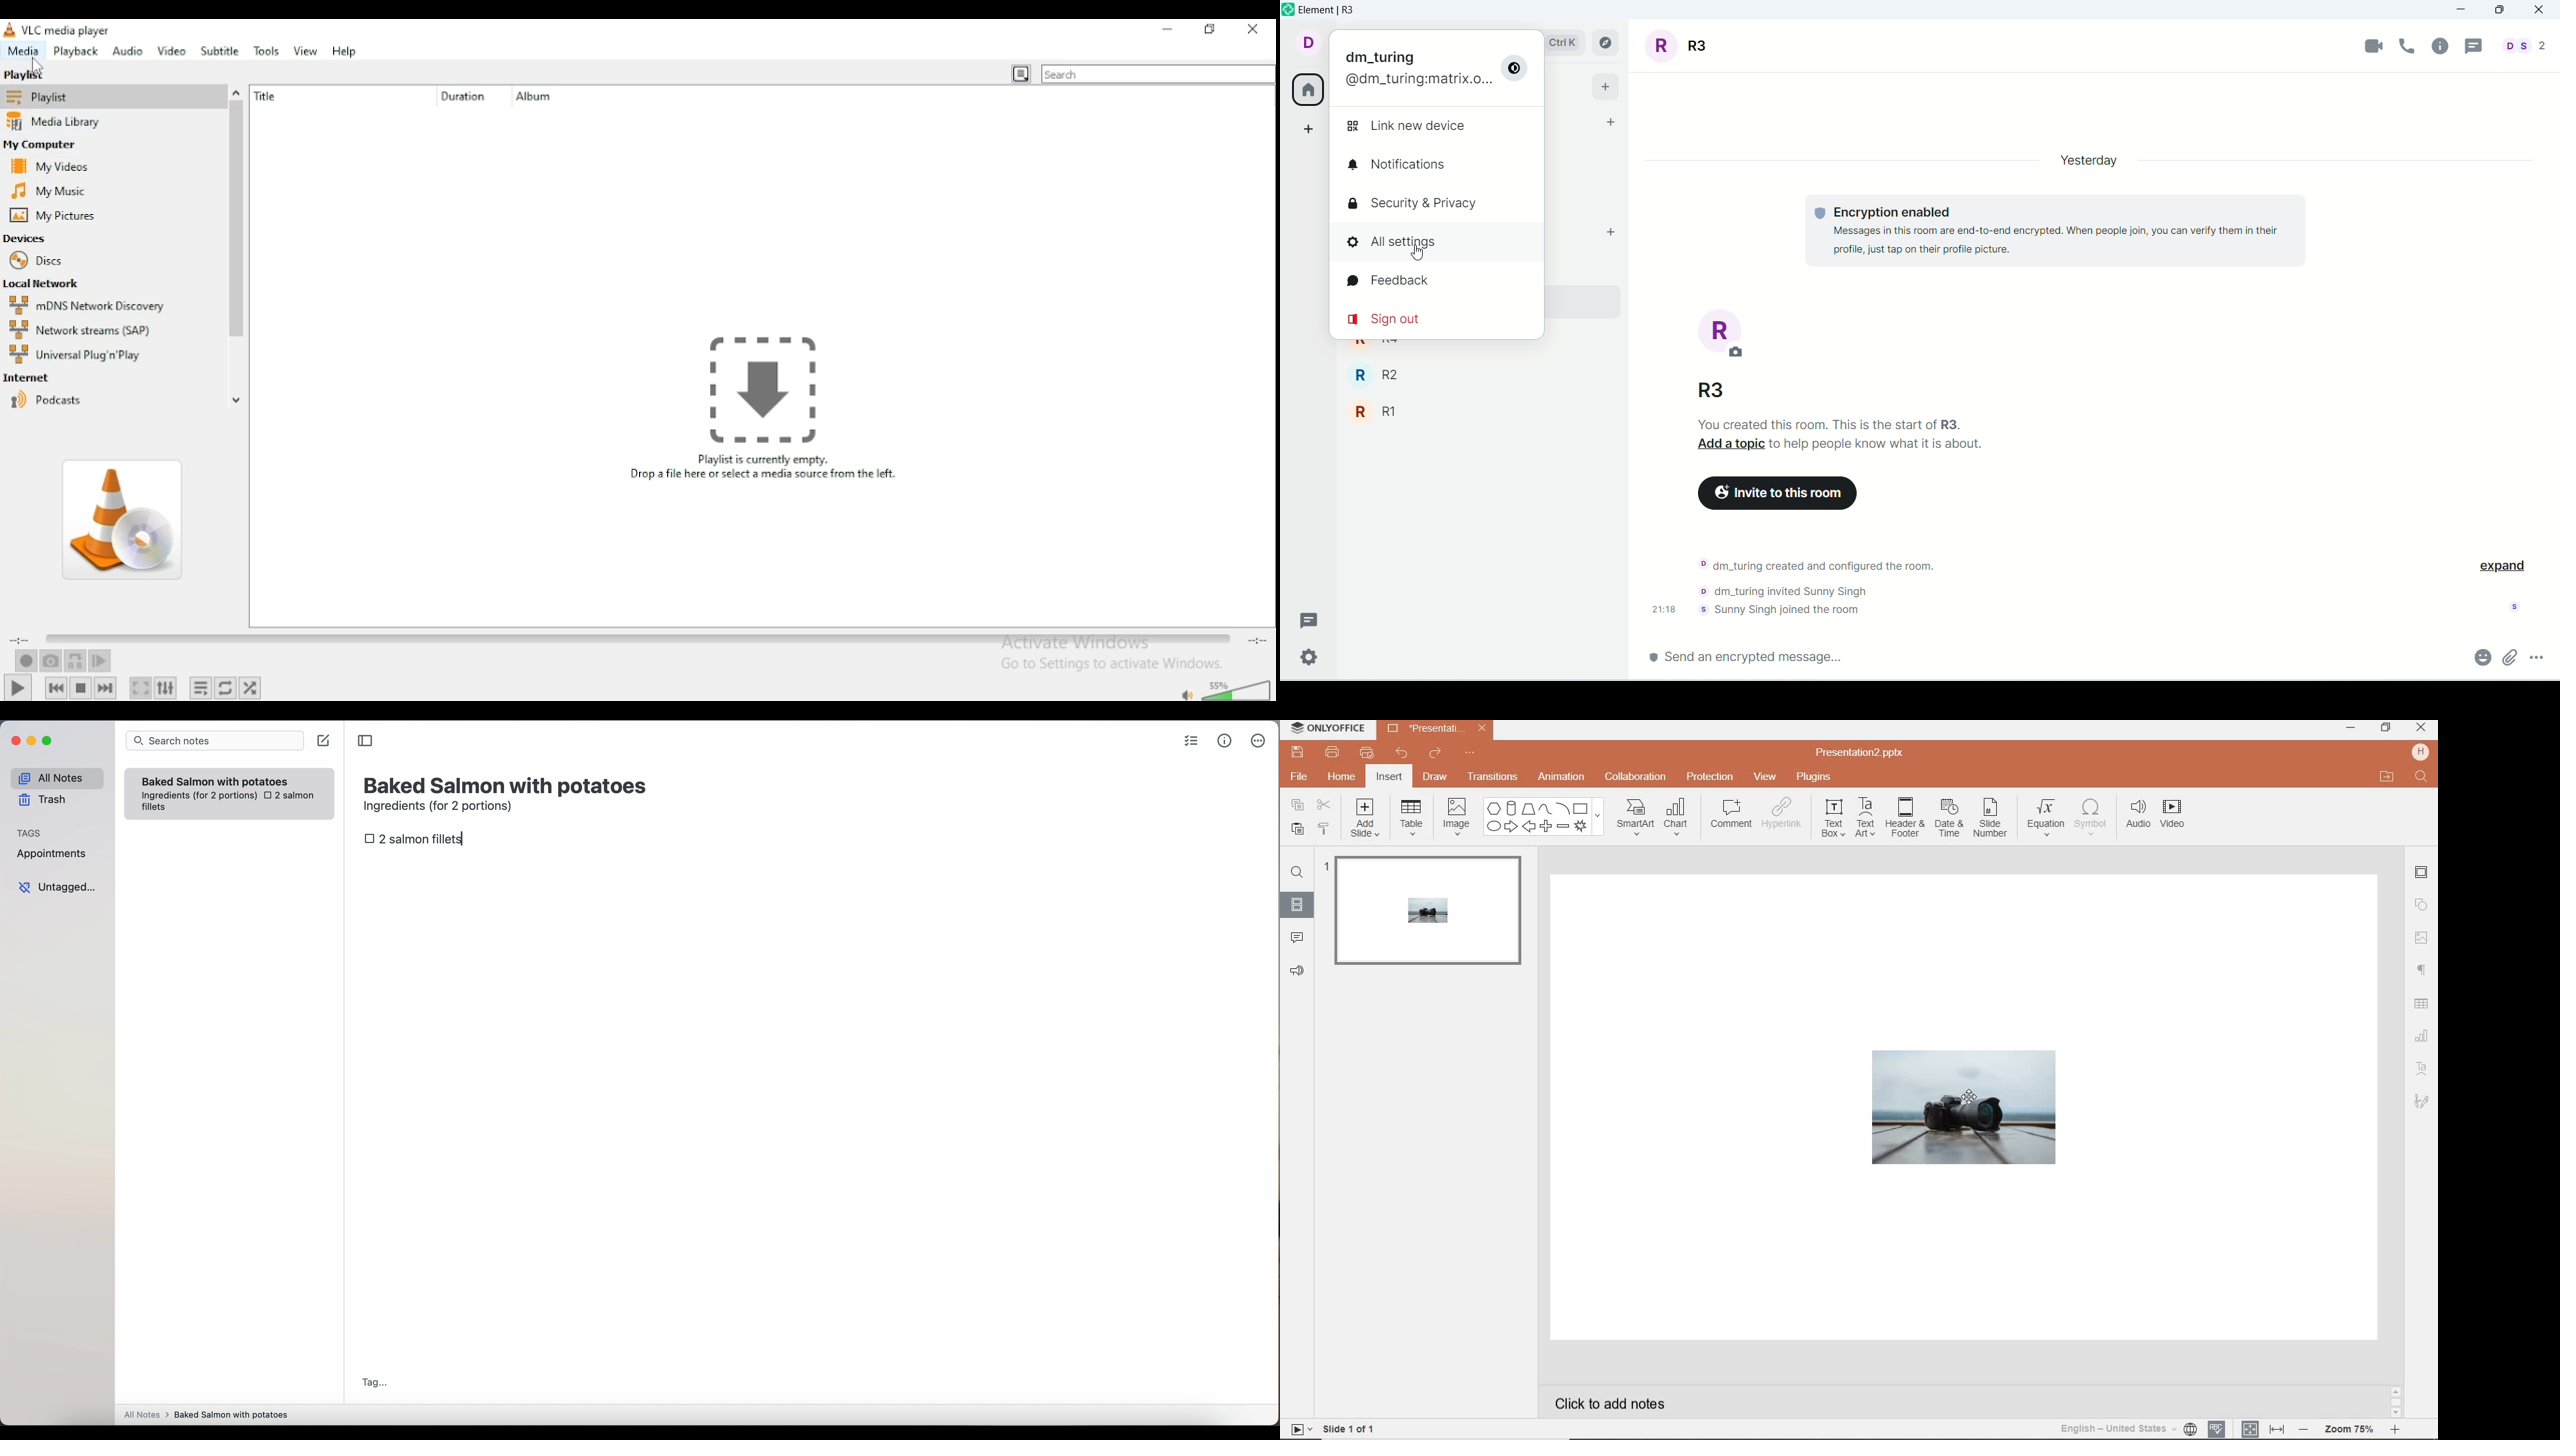  Describe the element at coordinates (2410, 46) in the screenshot. I see `voice call` at that location.